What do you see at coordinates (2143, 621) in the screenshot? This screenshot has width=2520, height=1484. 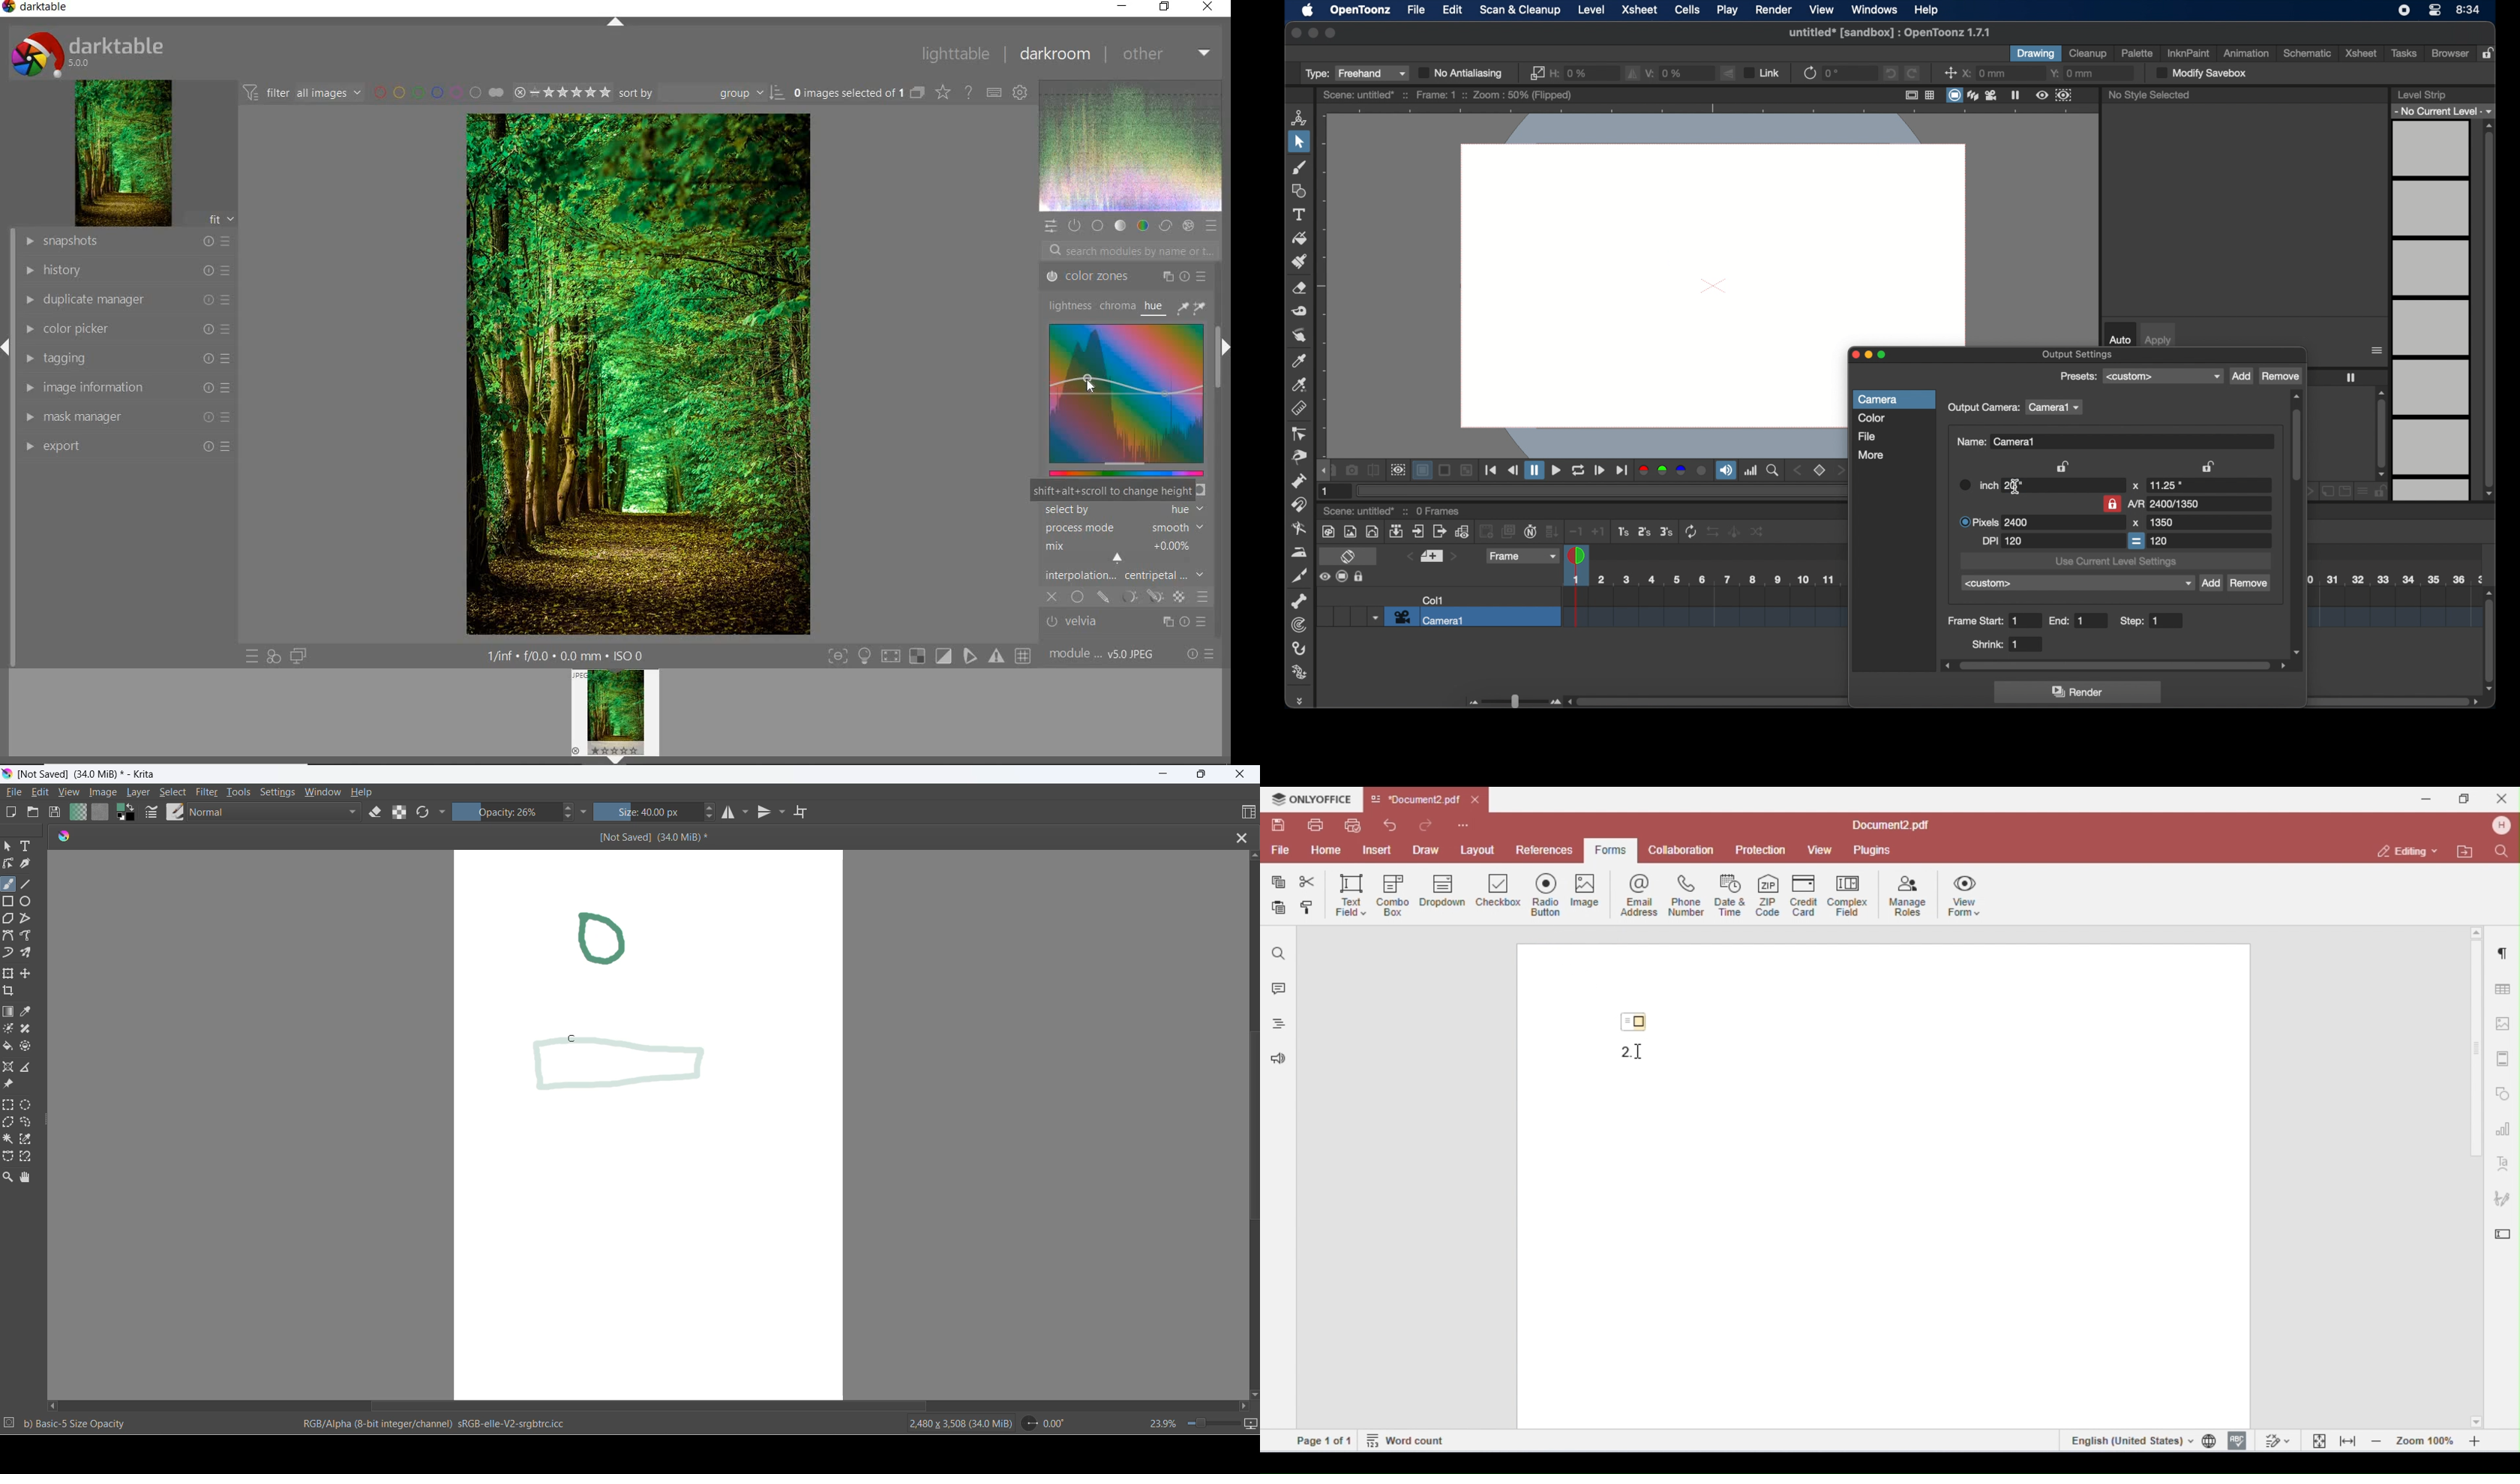 I see `step` at bounding box center [2143, 621].